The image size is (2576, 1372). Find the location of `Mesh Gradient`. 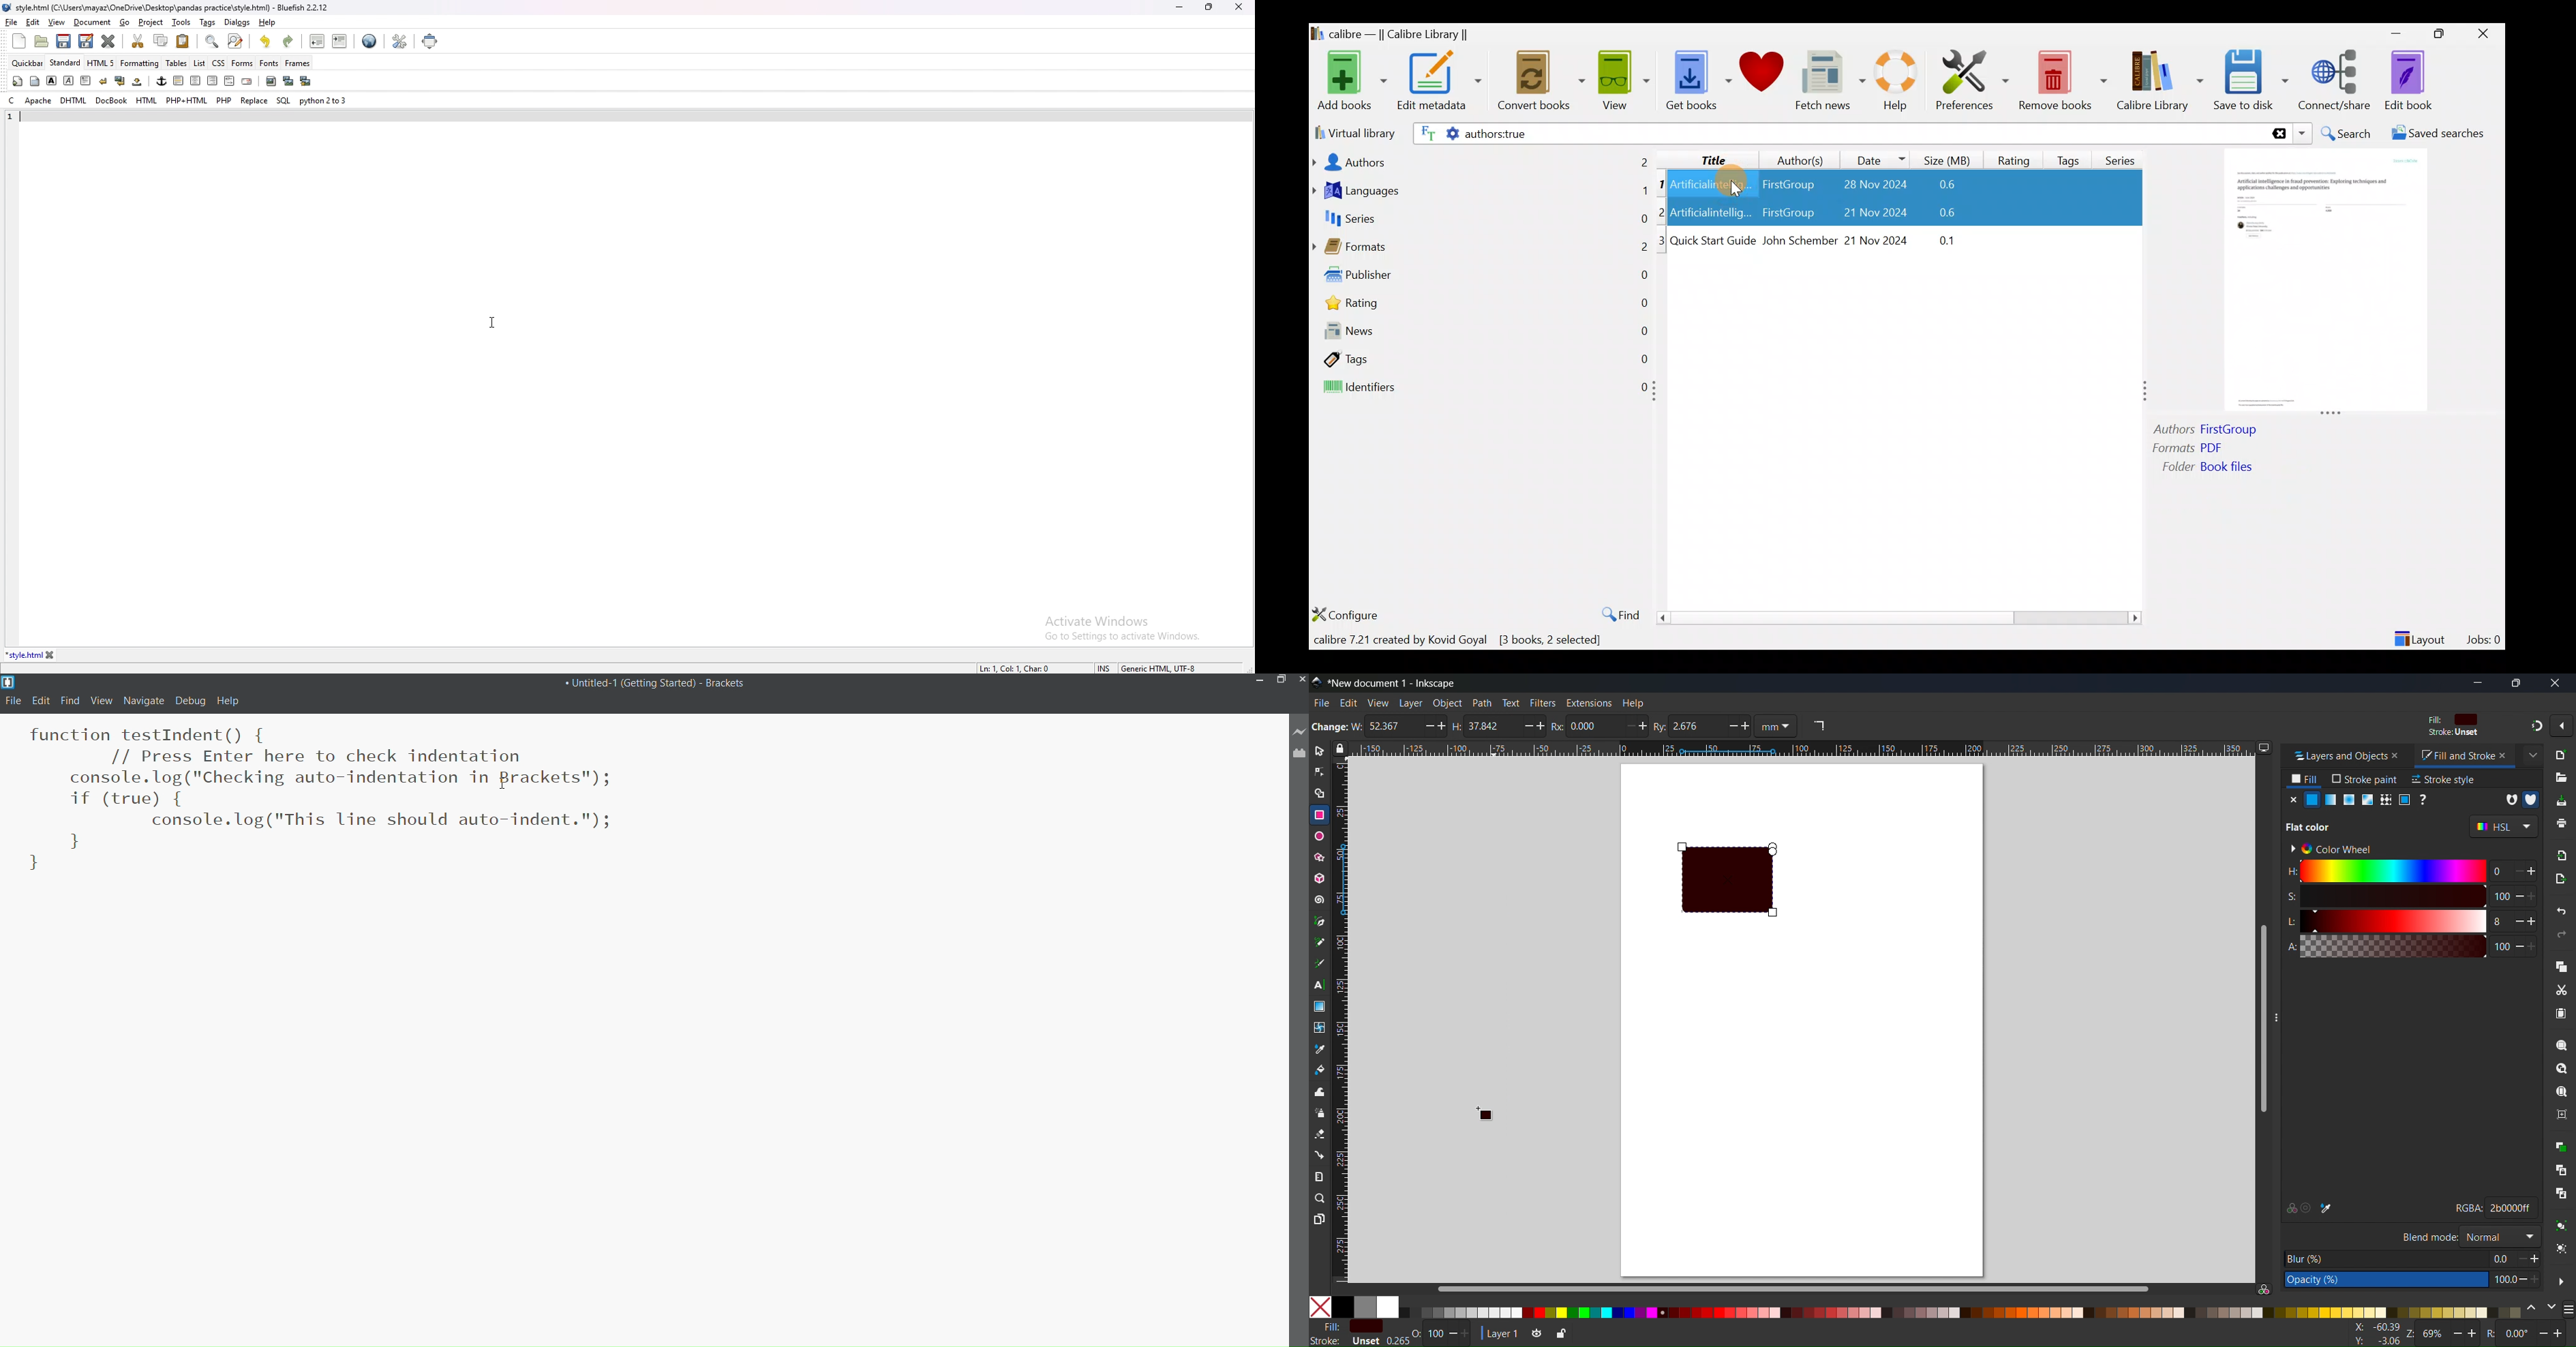

Mesh Gradient is located at coordinates (2366, 800).